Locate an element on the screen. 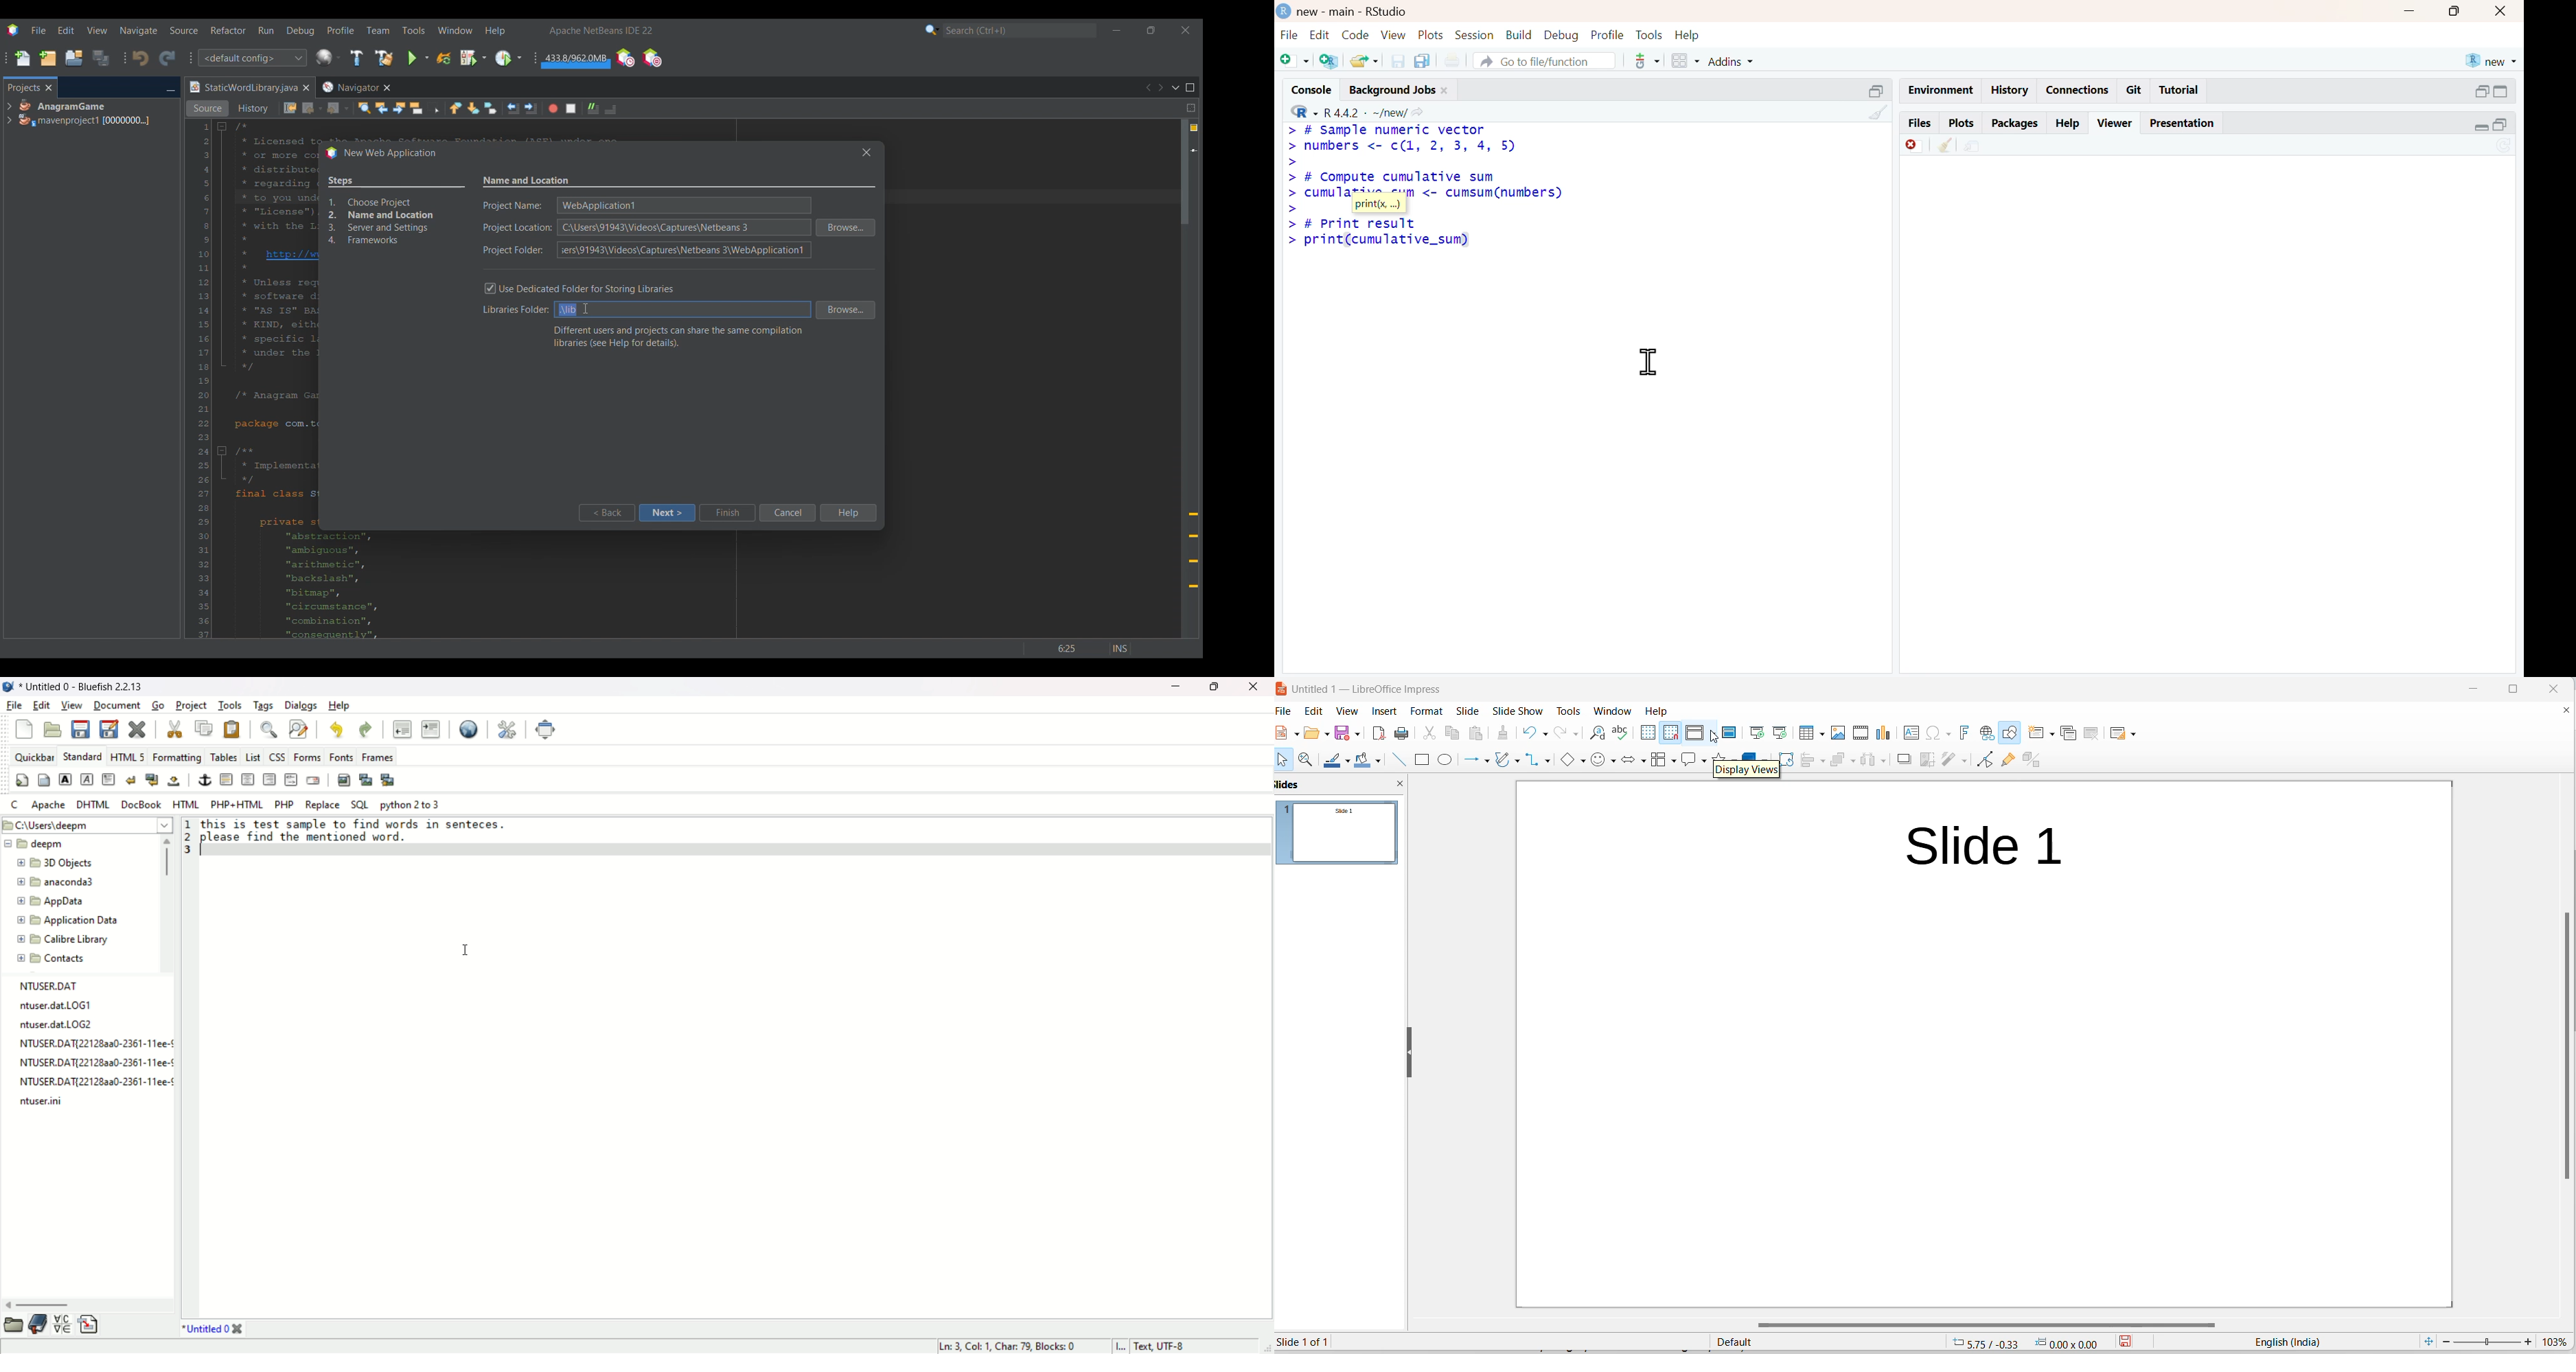  Files is located at coordinates (1920, 123).